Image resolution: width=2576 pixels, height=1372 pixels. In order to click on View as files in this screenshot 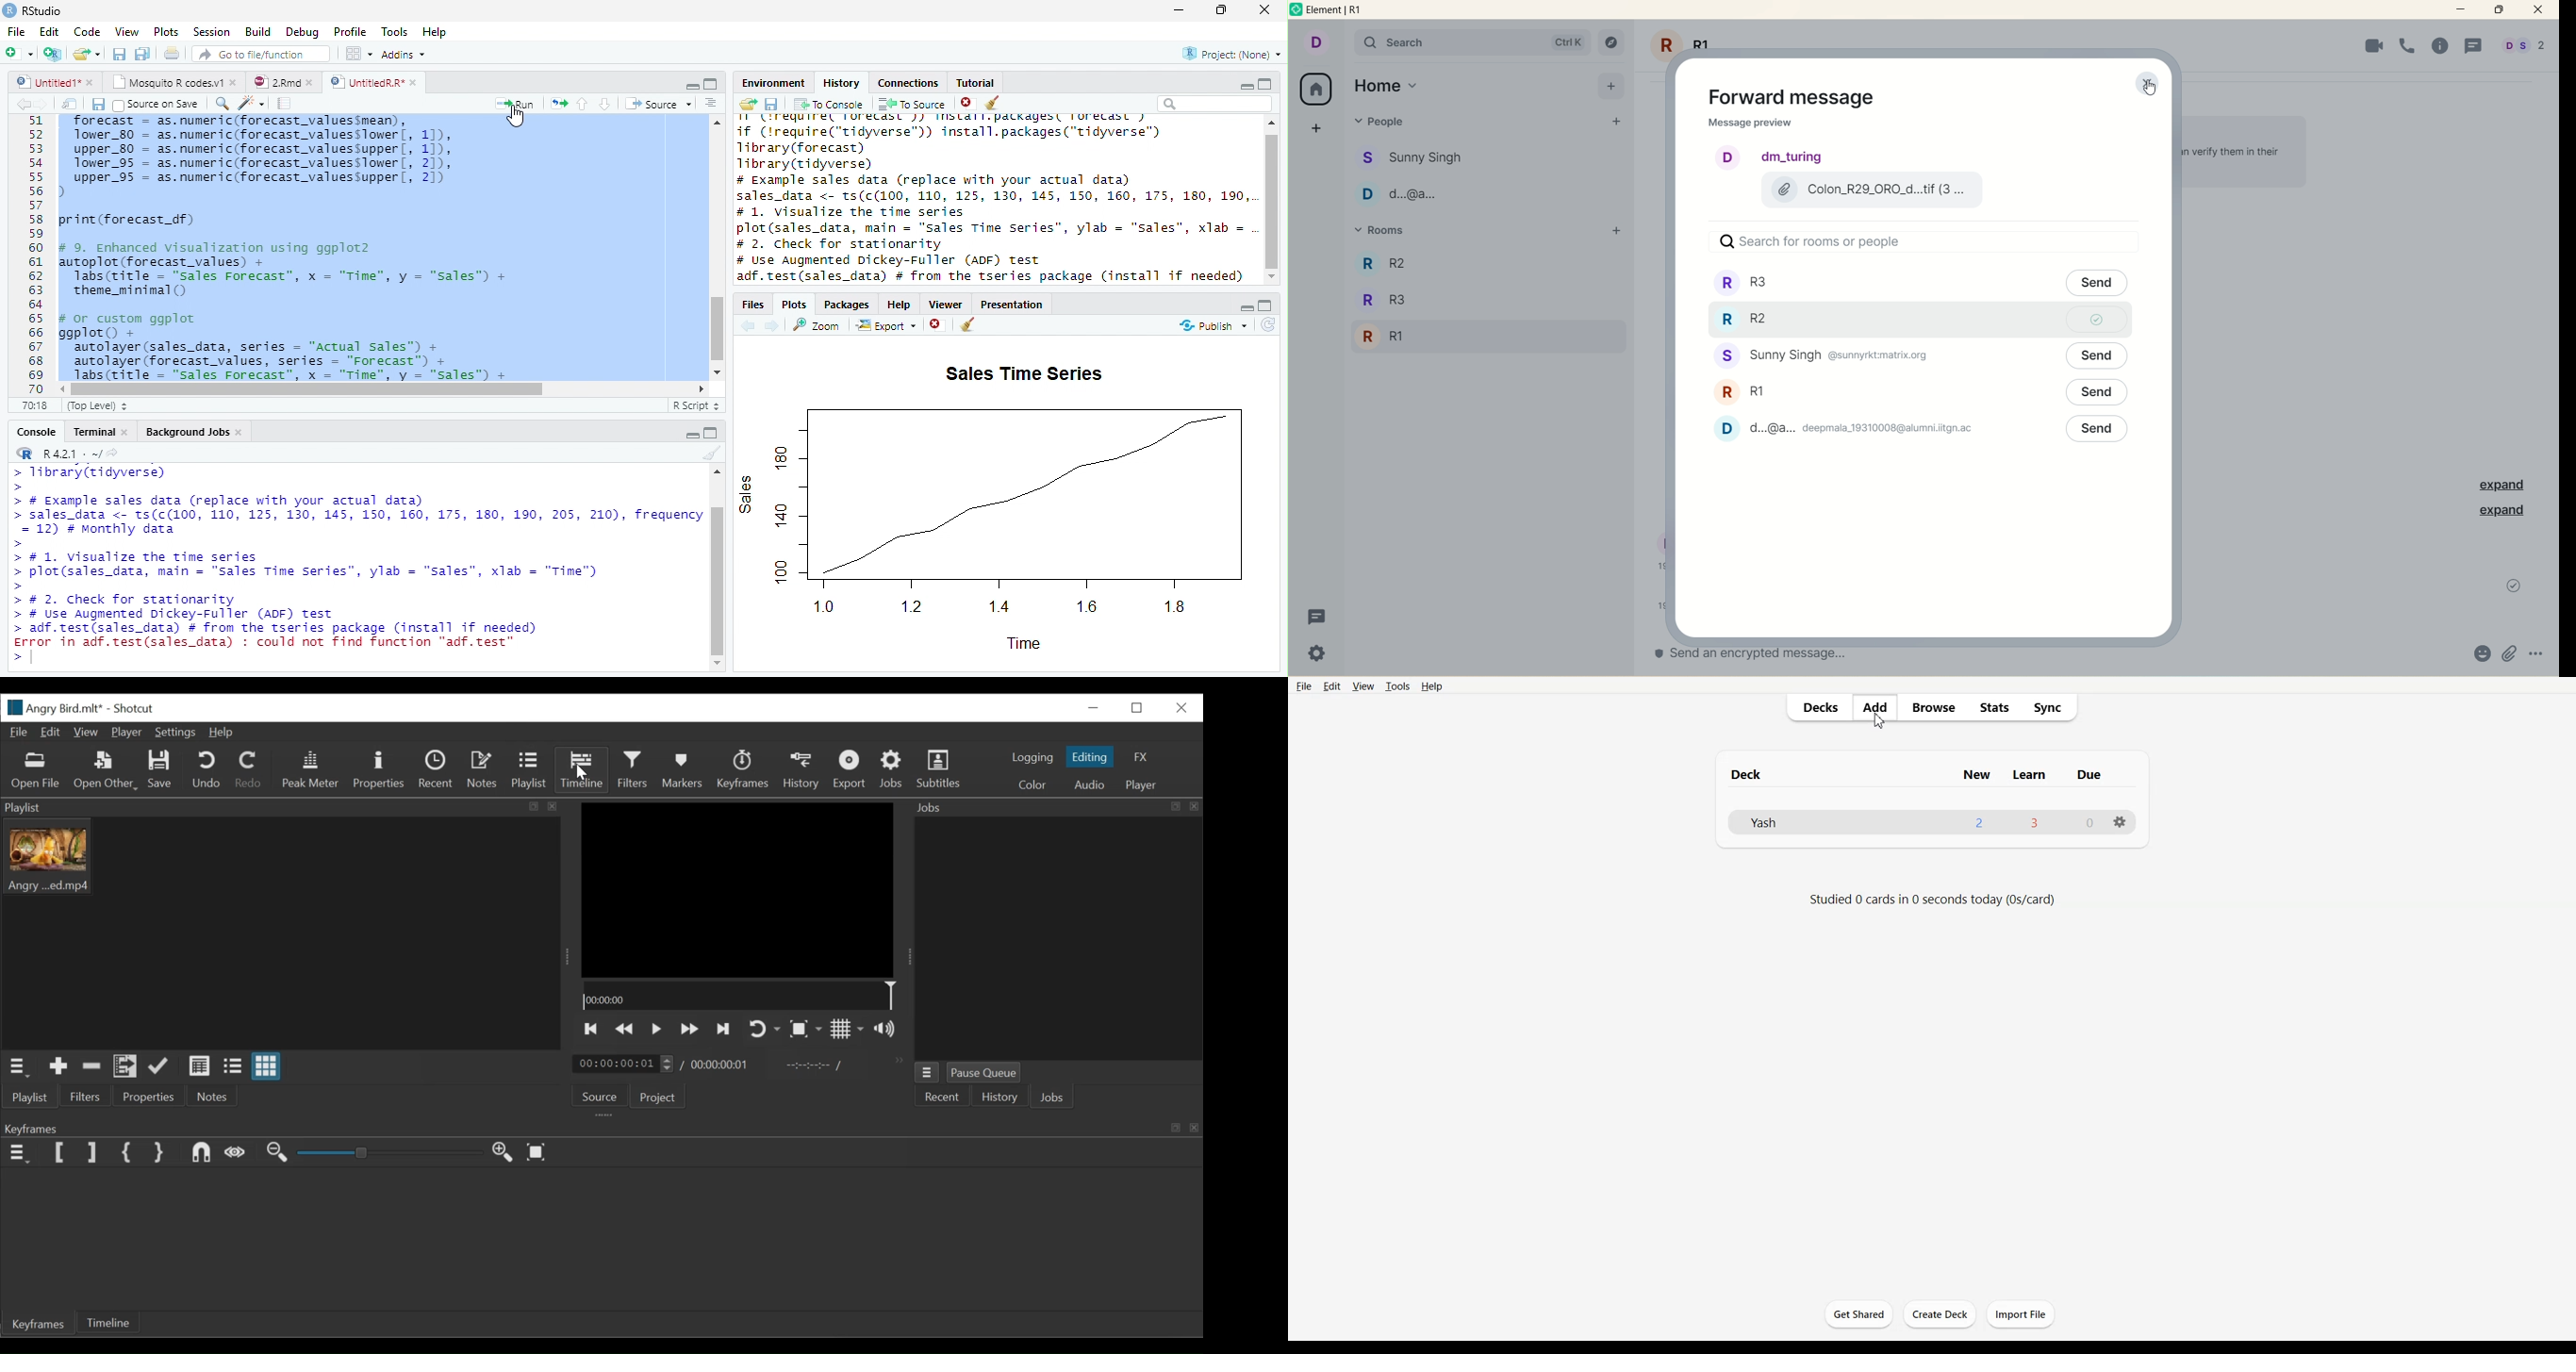, I will do `click(234, 1067)`.